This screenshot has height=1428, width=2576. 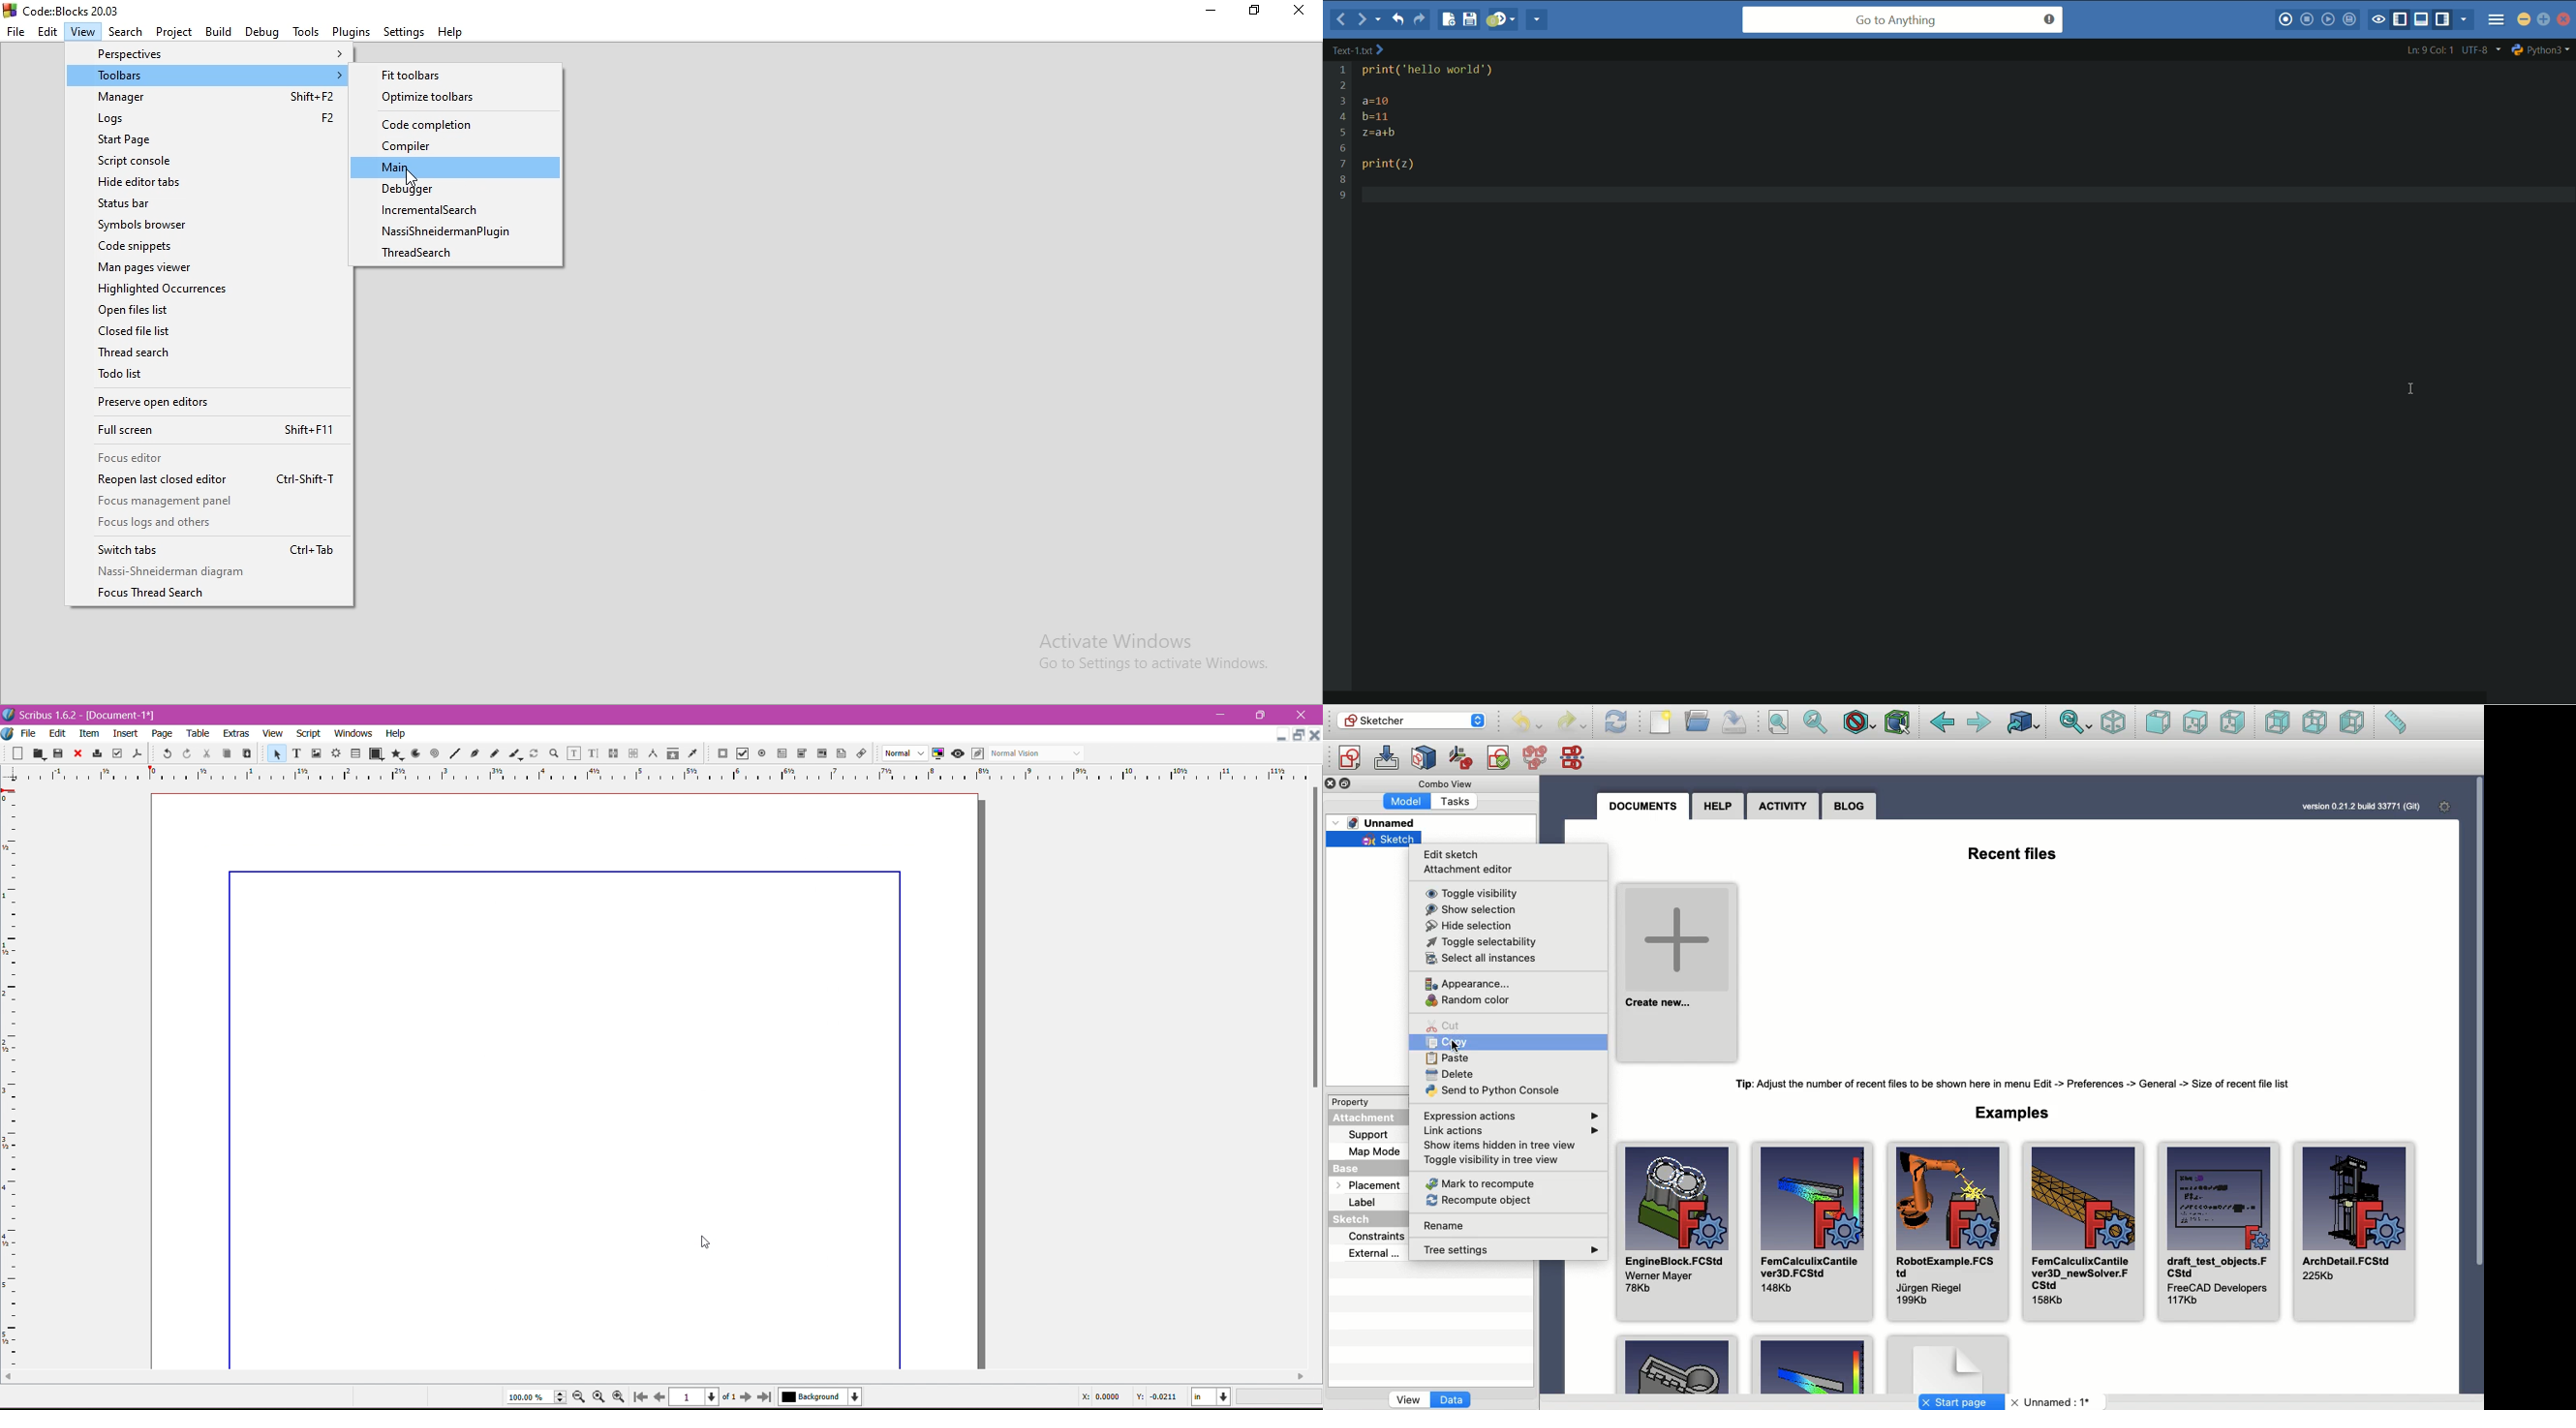 What do you see at coordinates (1454, 1059) in the screenshot?
I see `Paste` at bounding box center [1454, 1059].